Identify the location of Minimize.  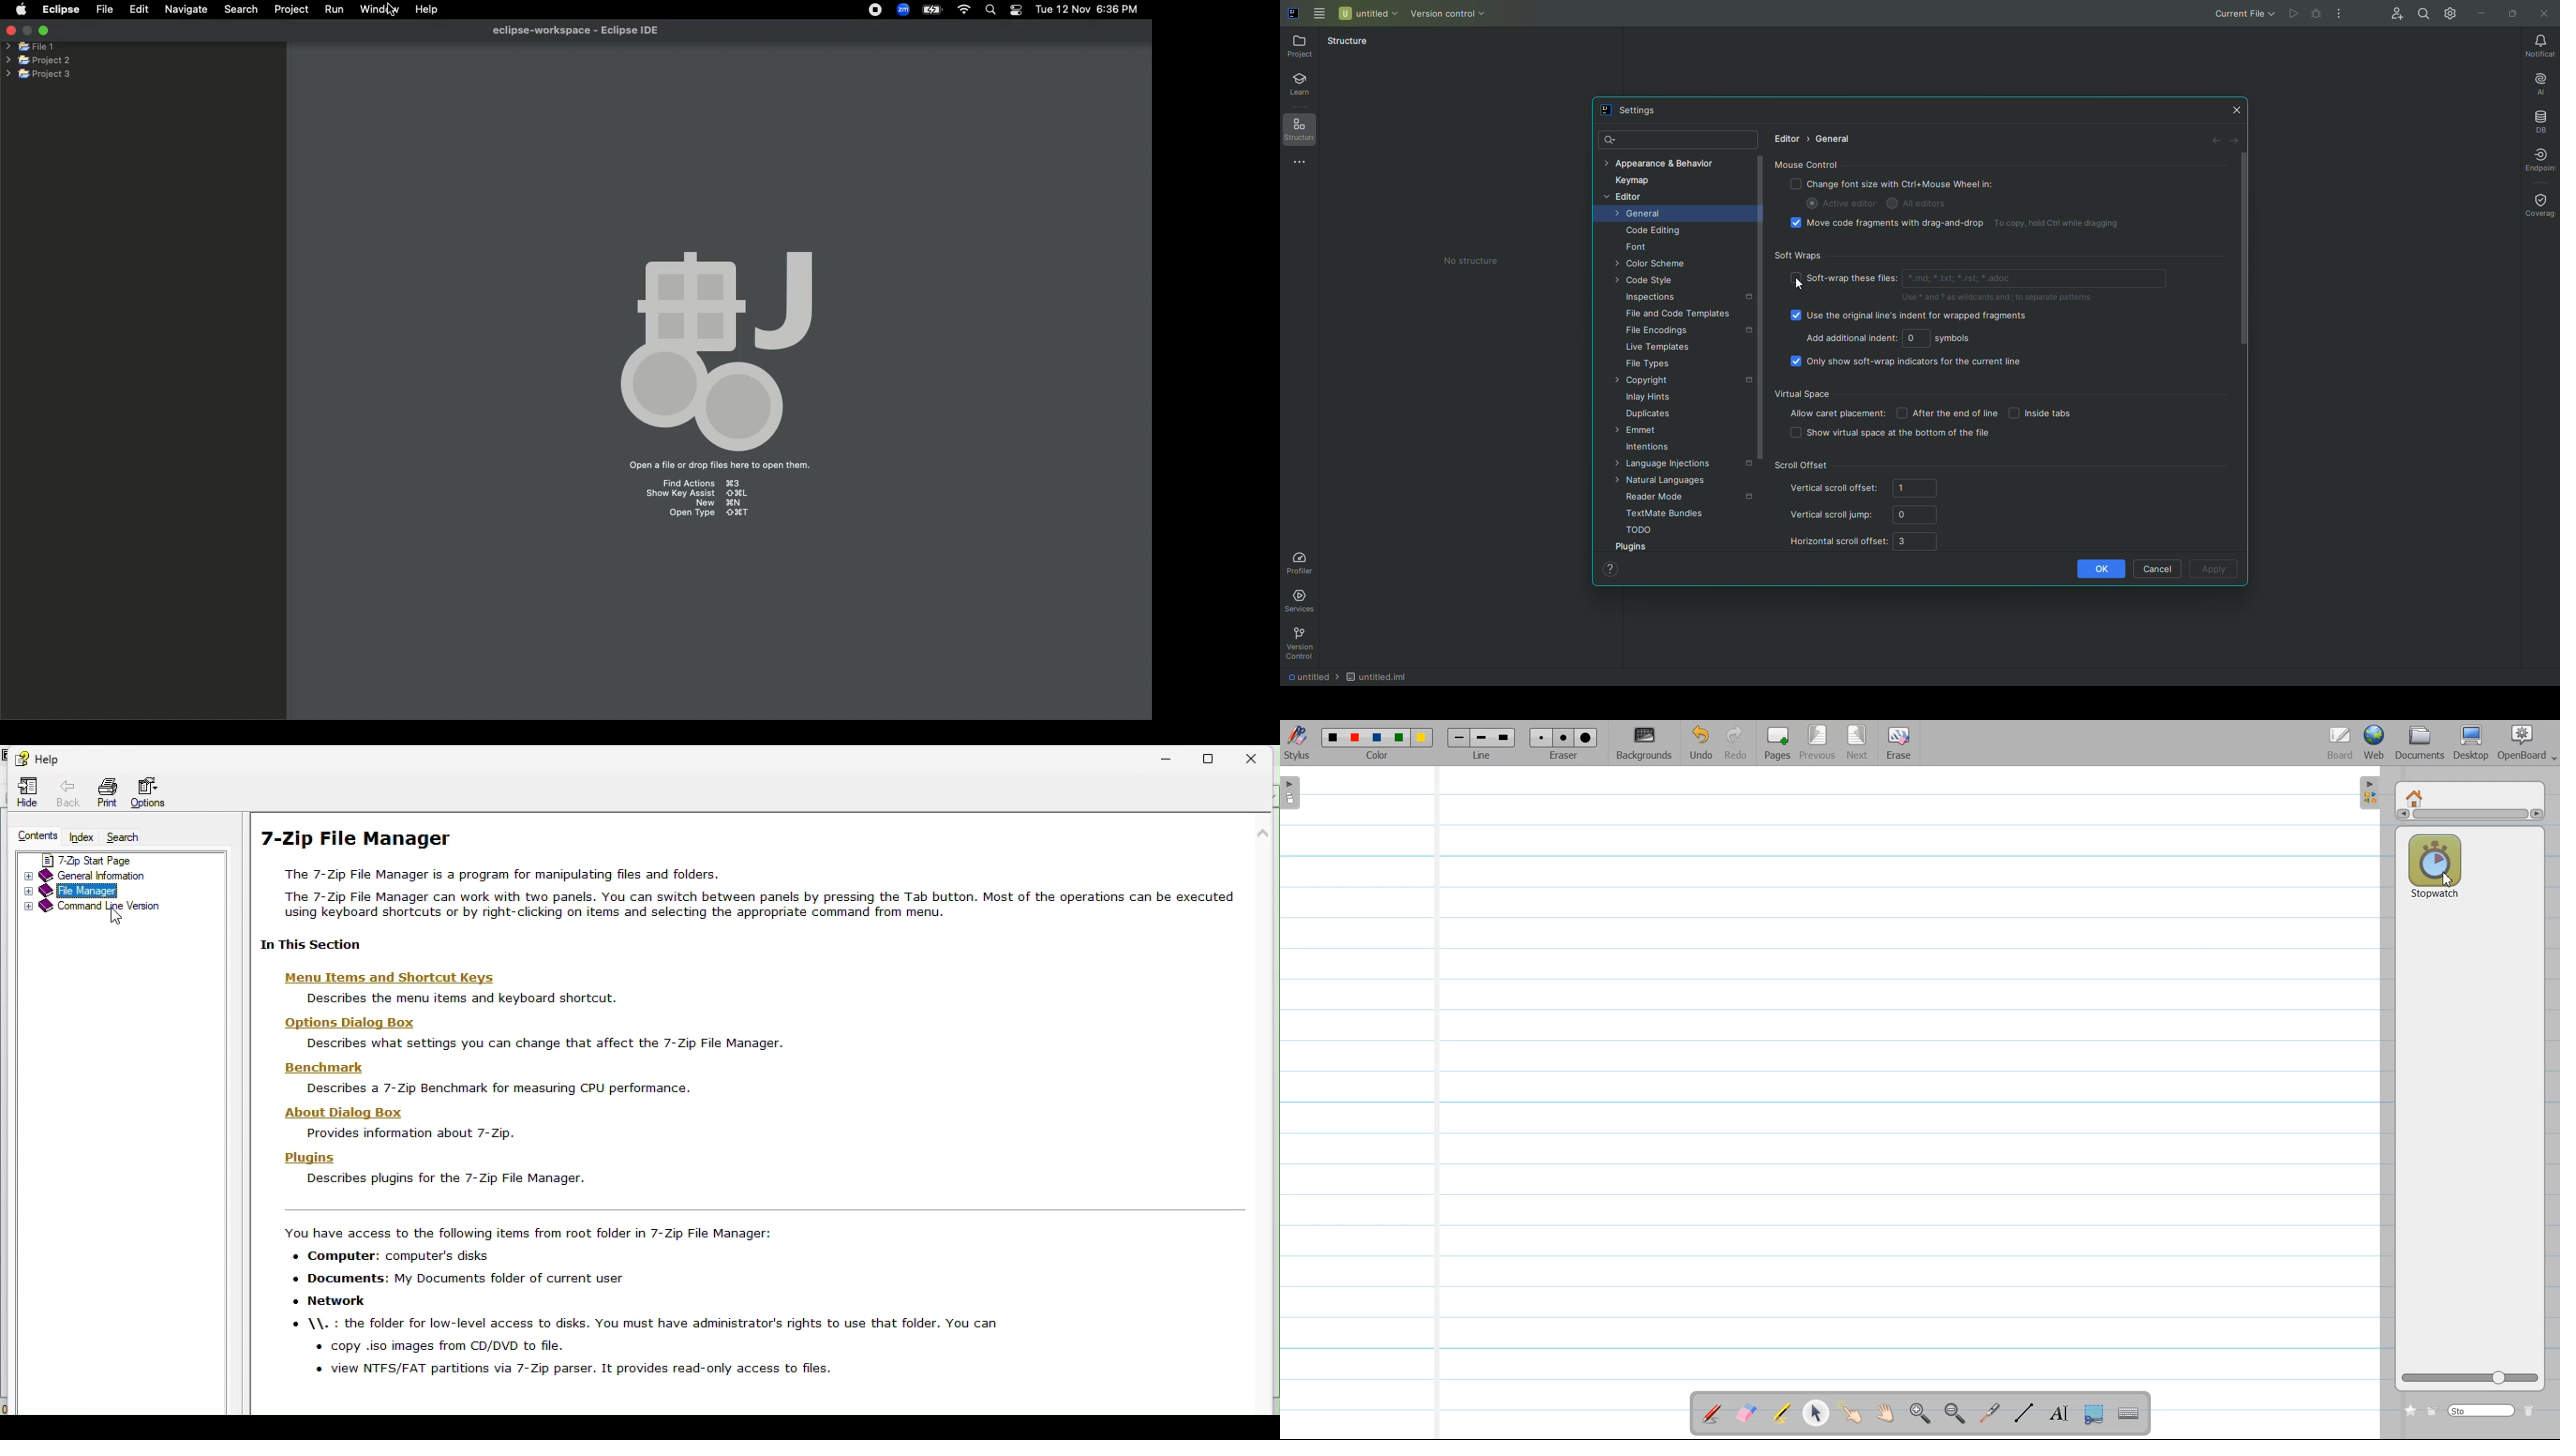
(1176, 755).